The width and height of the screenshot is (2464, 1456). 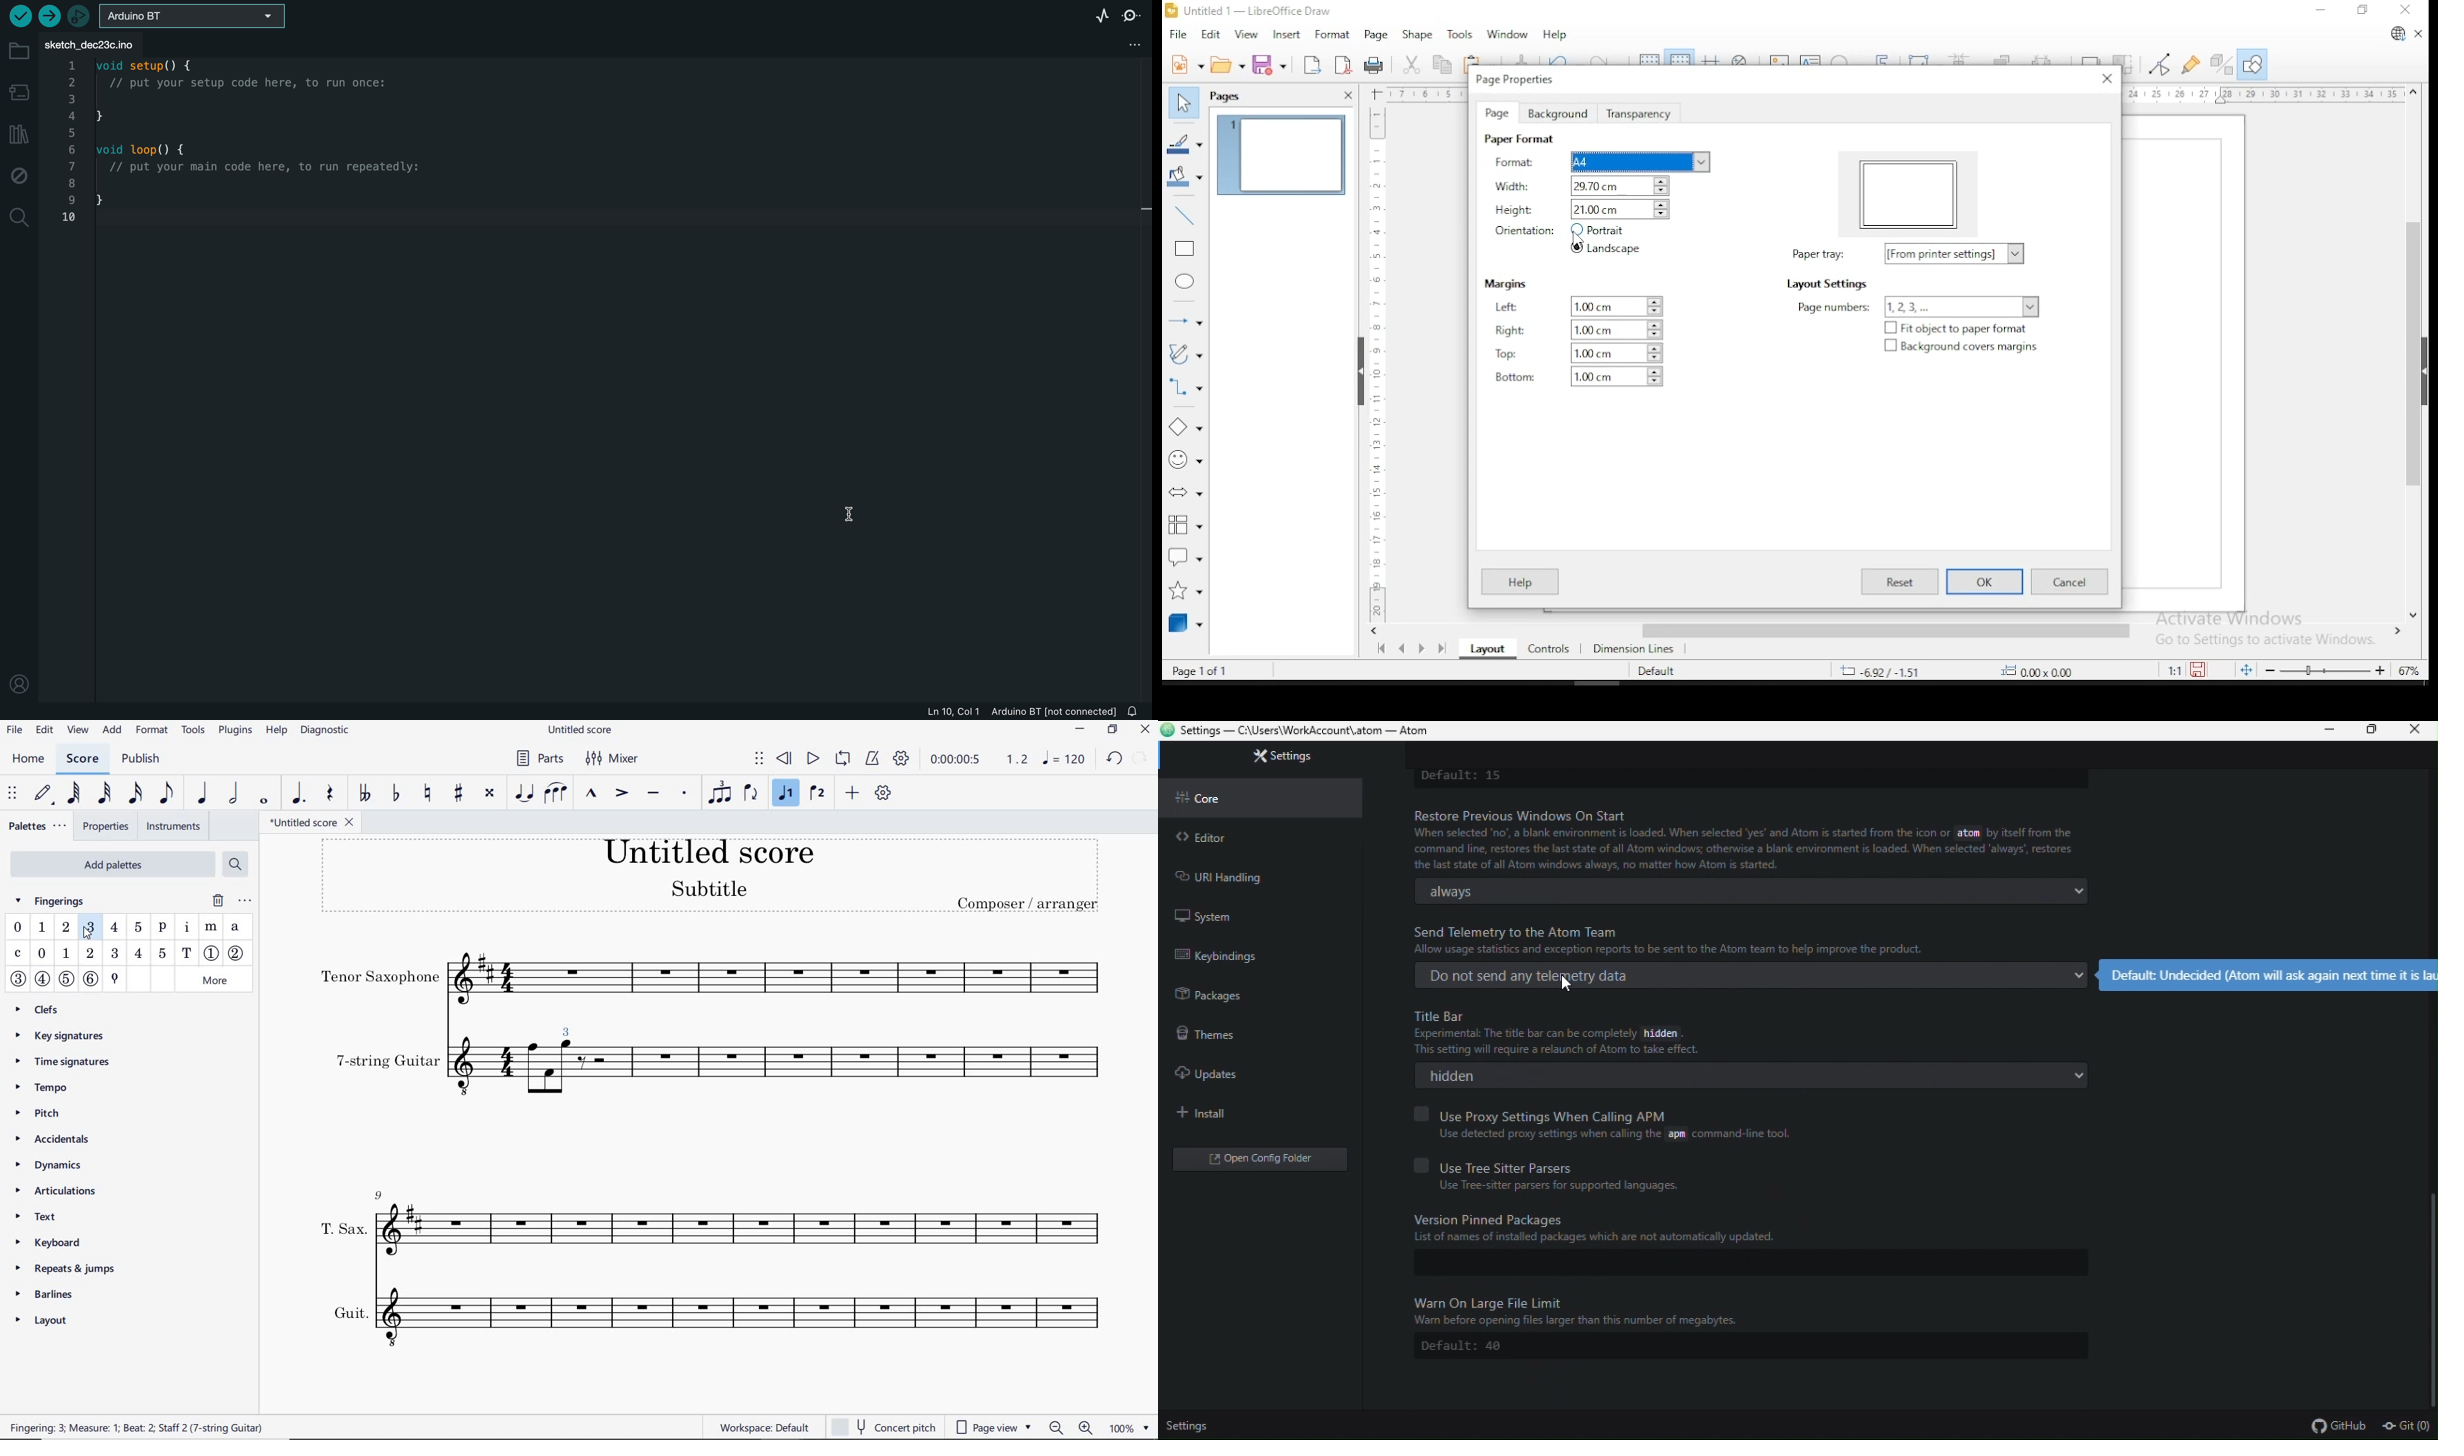 I want to click on callout shapes, so click(x=1185, y=559).